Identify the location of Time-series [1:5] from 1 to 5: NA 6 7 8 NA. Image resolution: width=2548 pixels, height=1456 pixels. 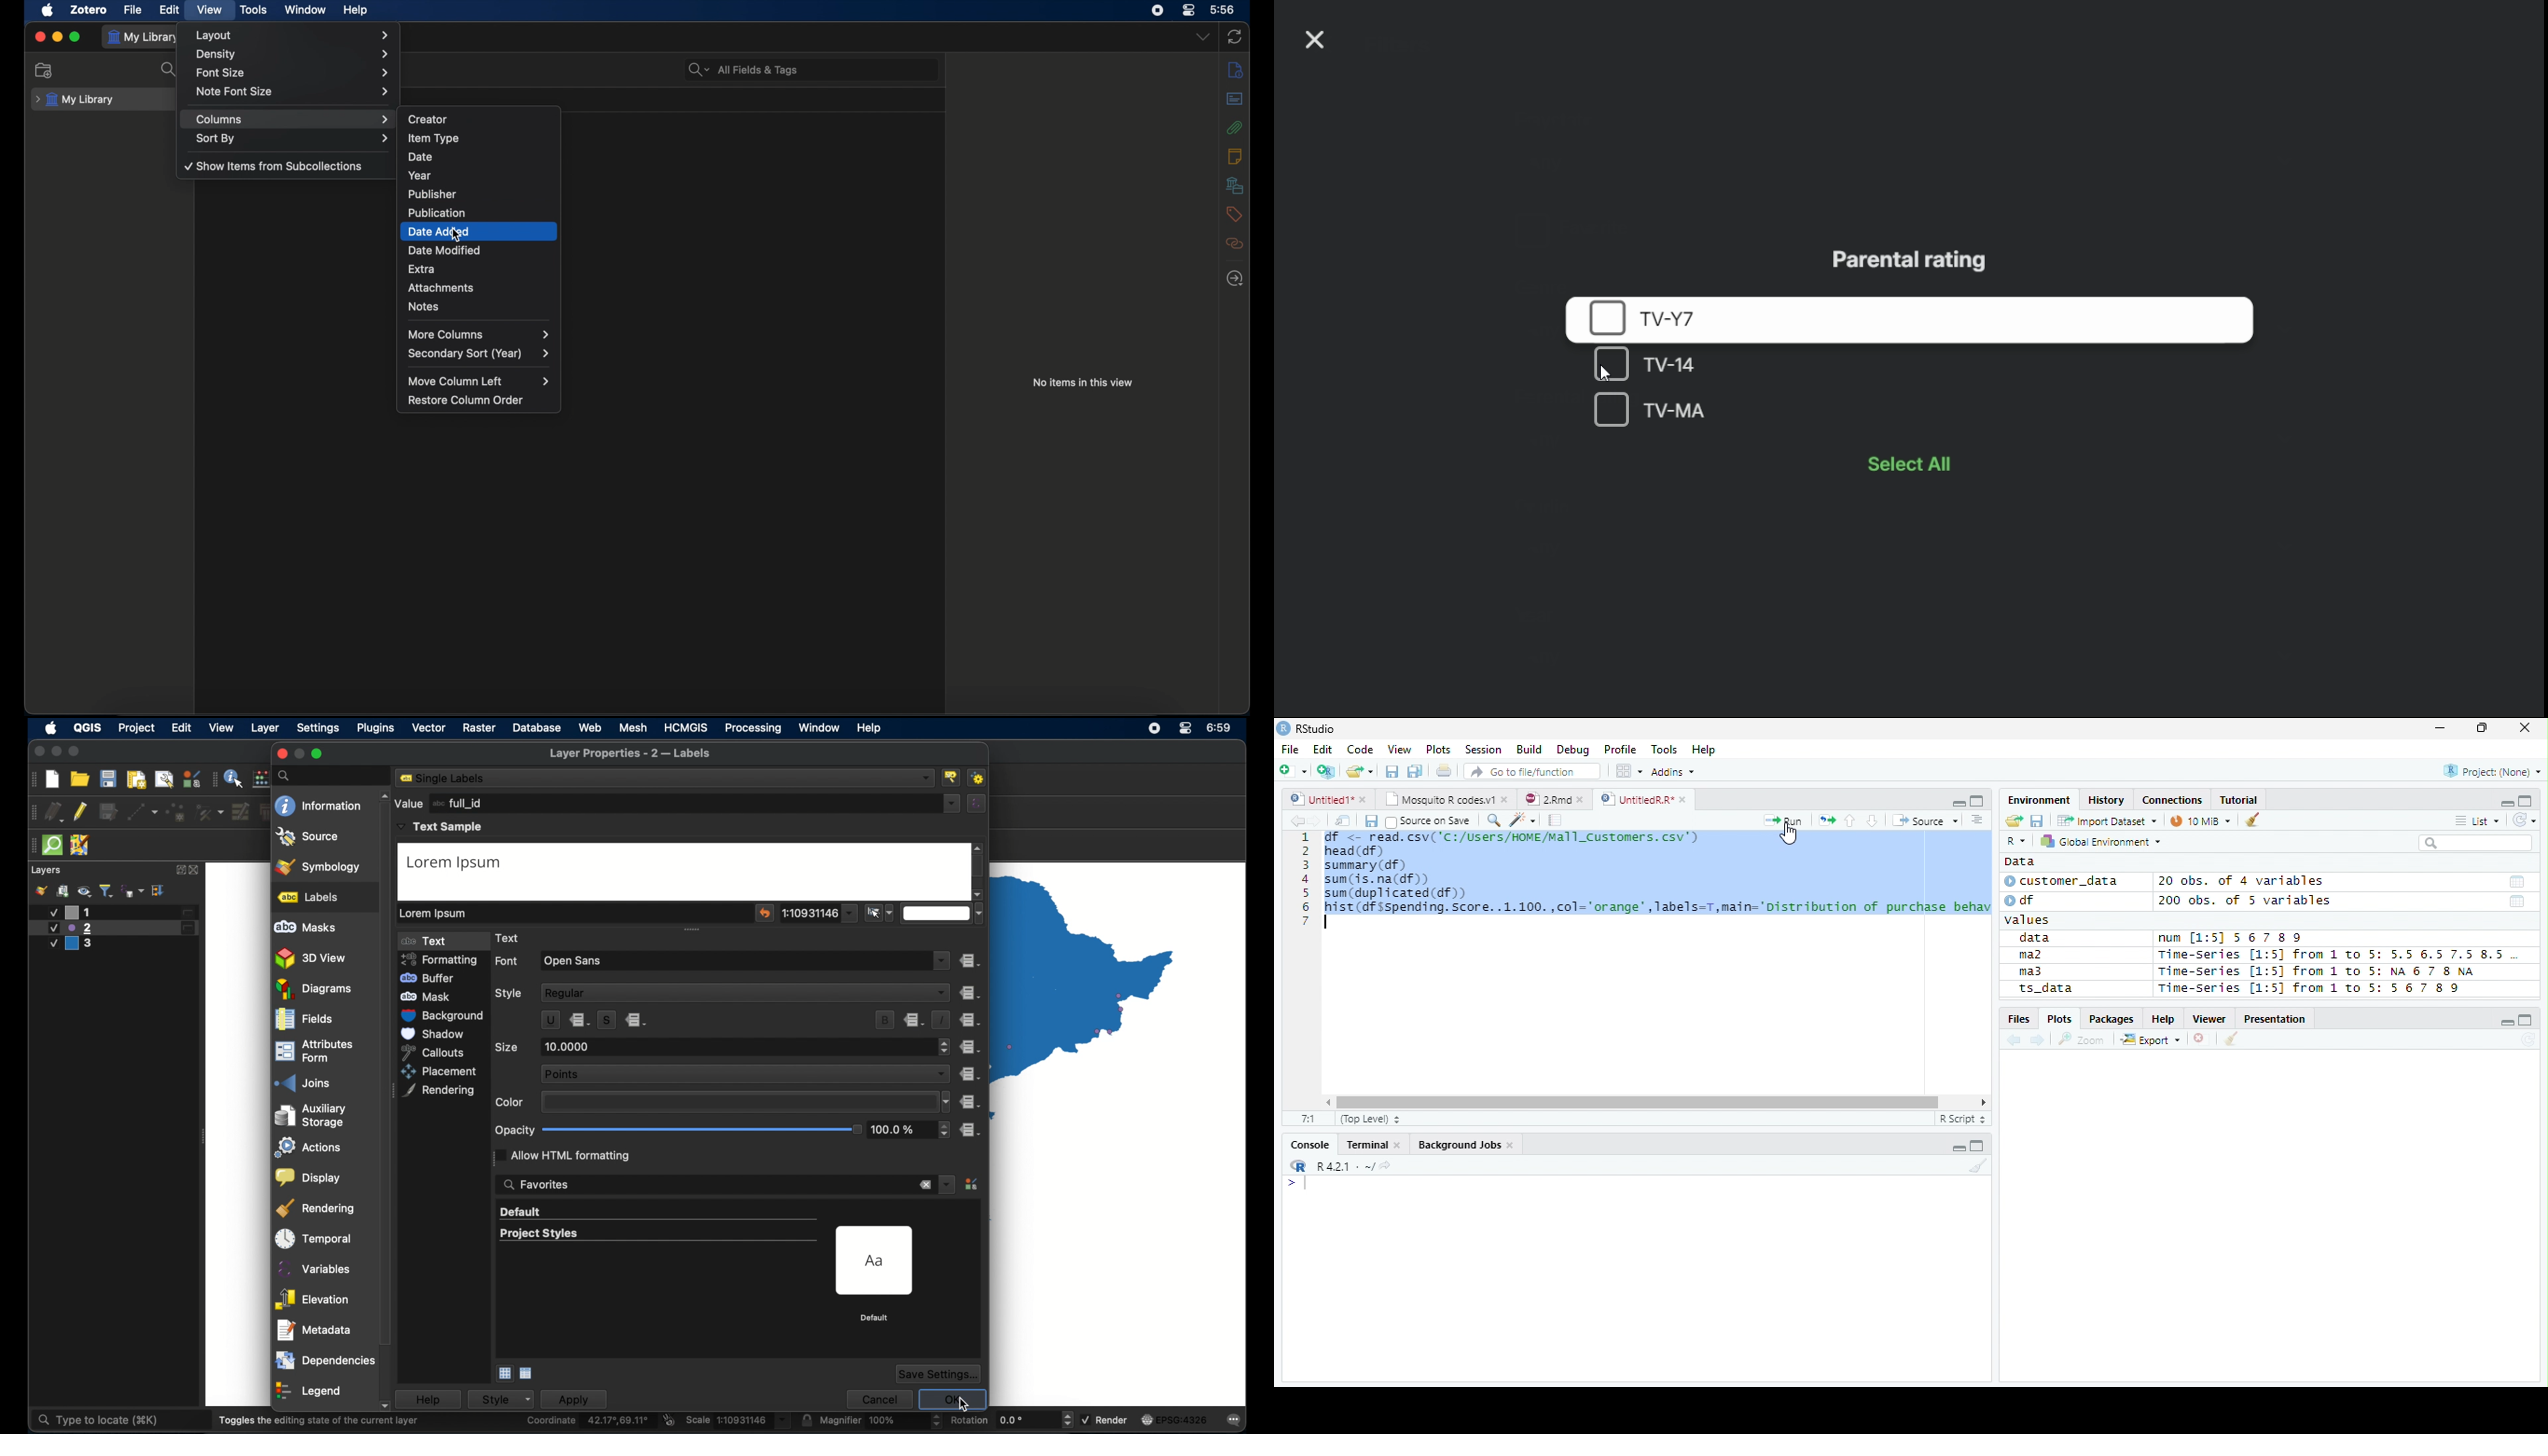
(2324, 973).